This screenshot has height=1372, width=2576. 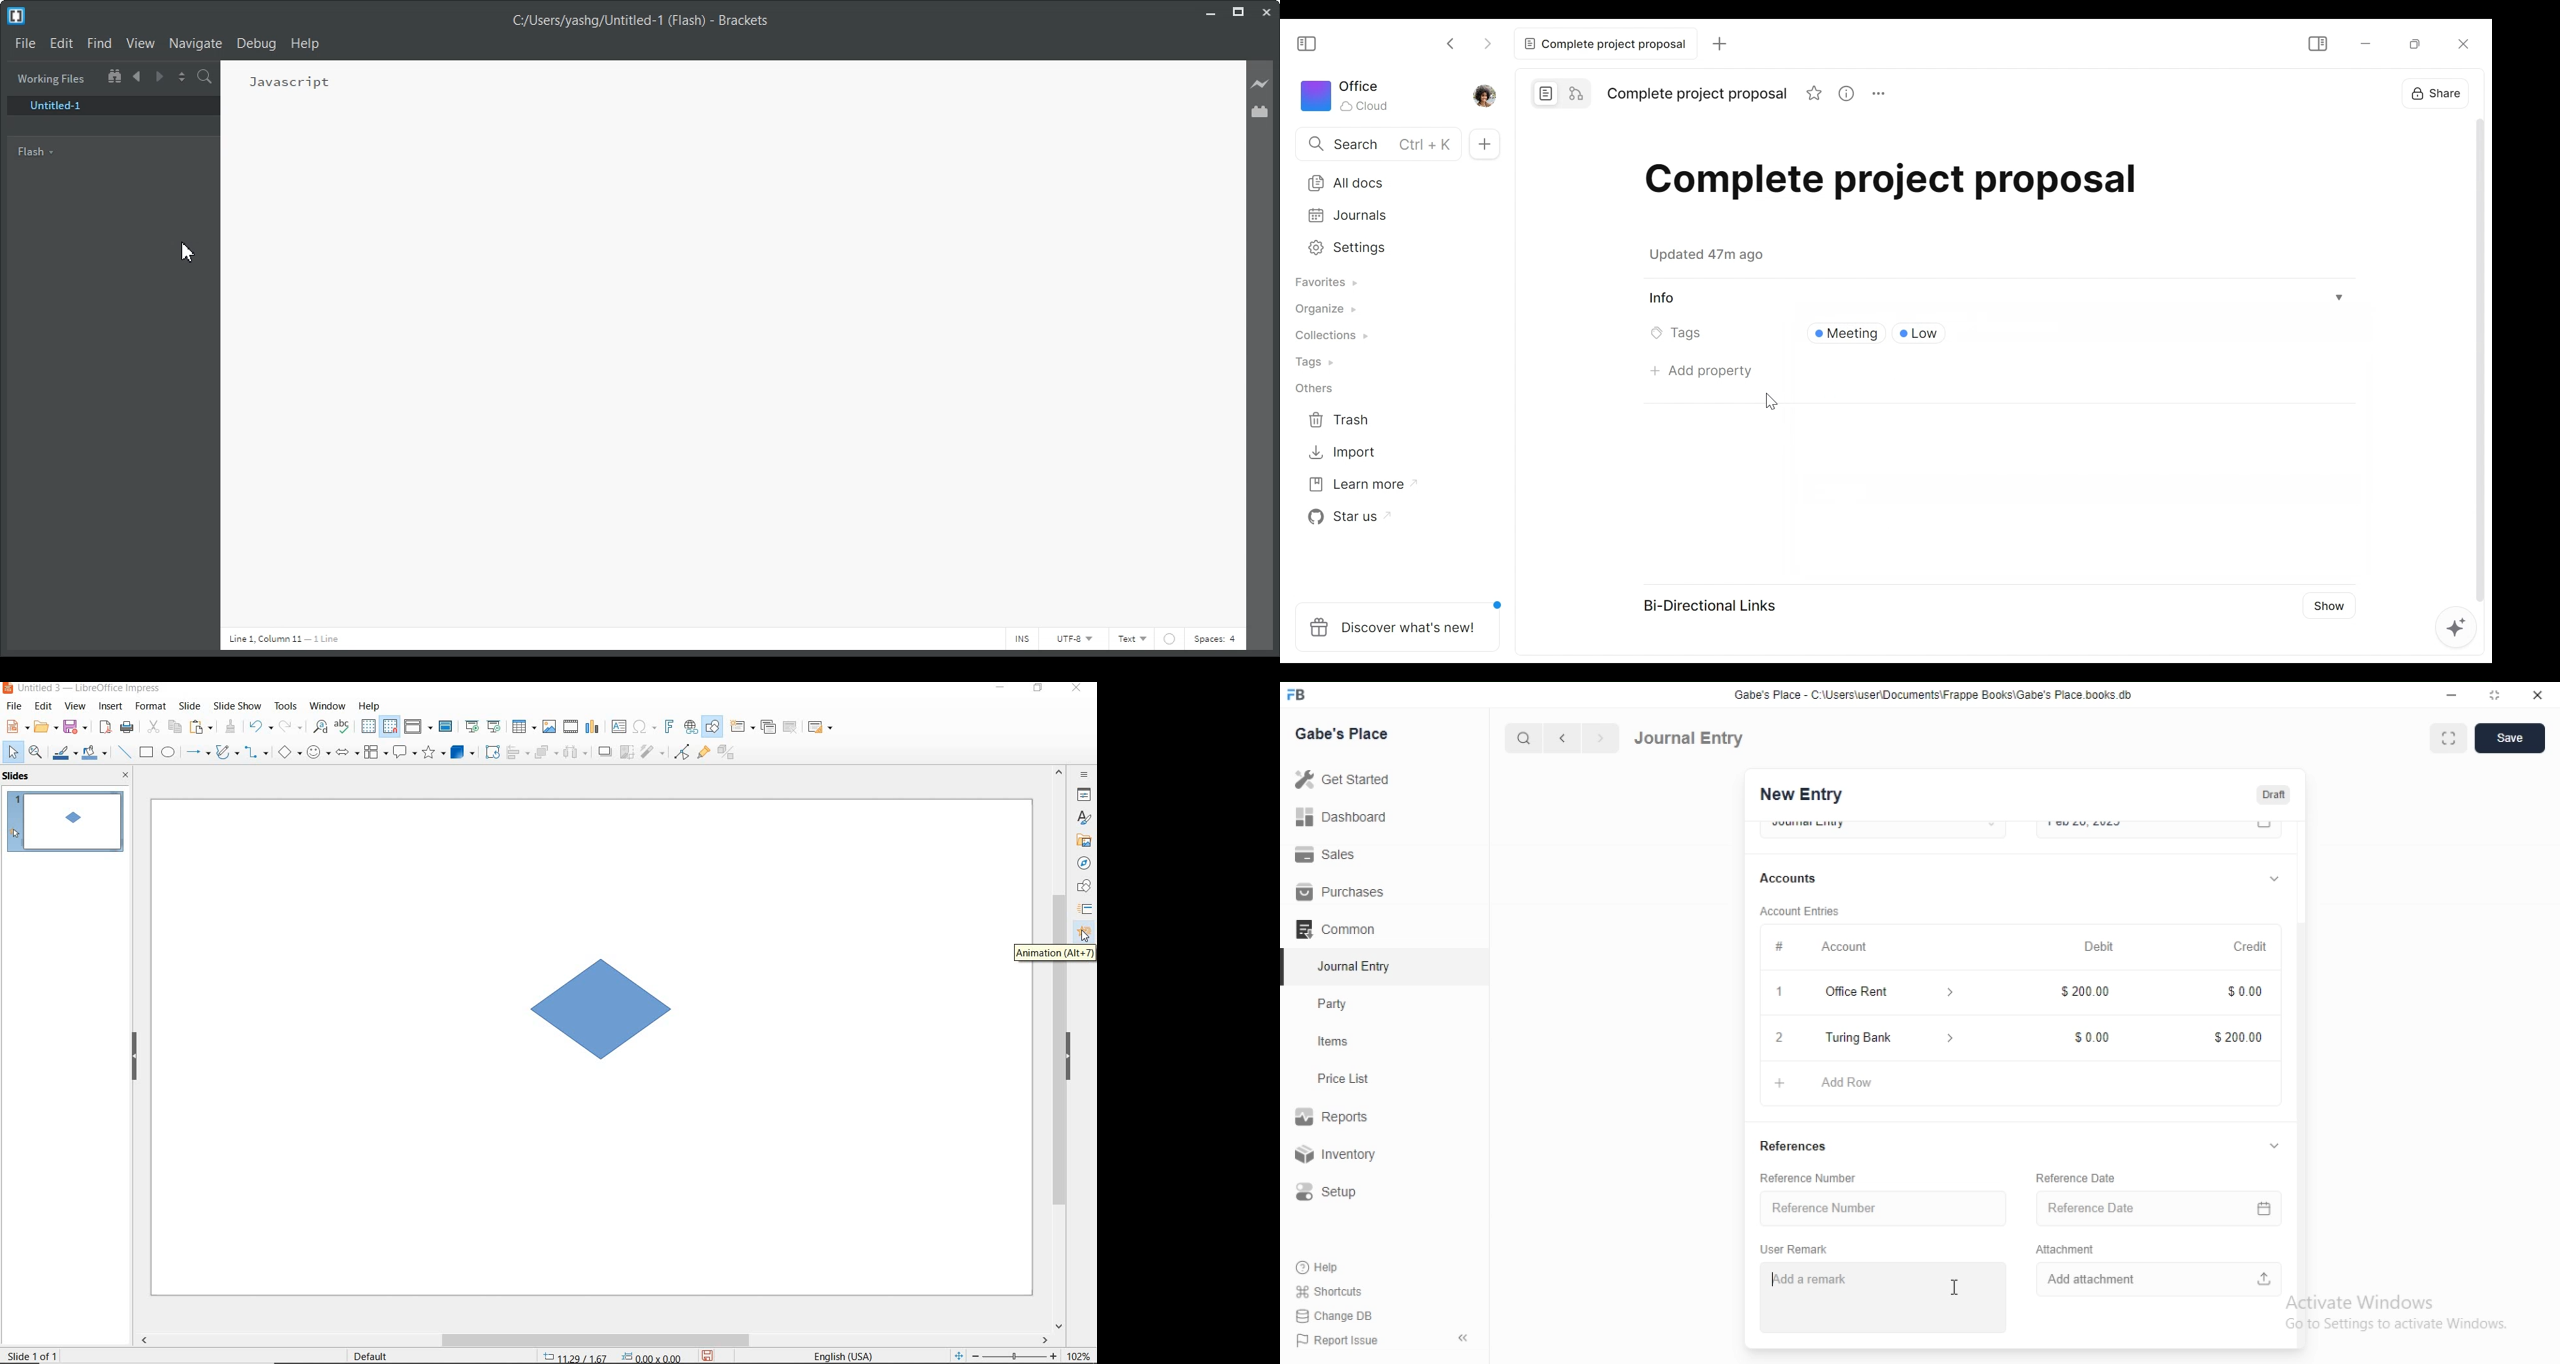 I want to click on Favorites, so click(x=1331, y=282).